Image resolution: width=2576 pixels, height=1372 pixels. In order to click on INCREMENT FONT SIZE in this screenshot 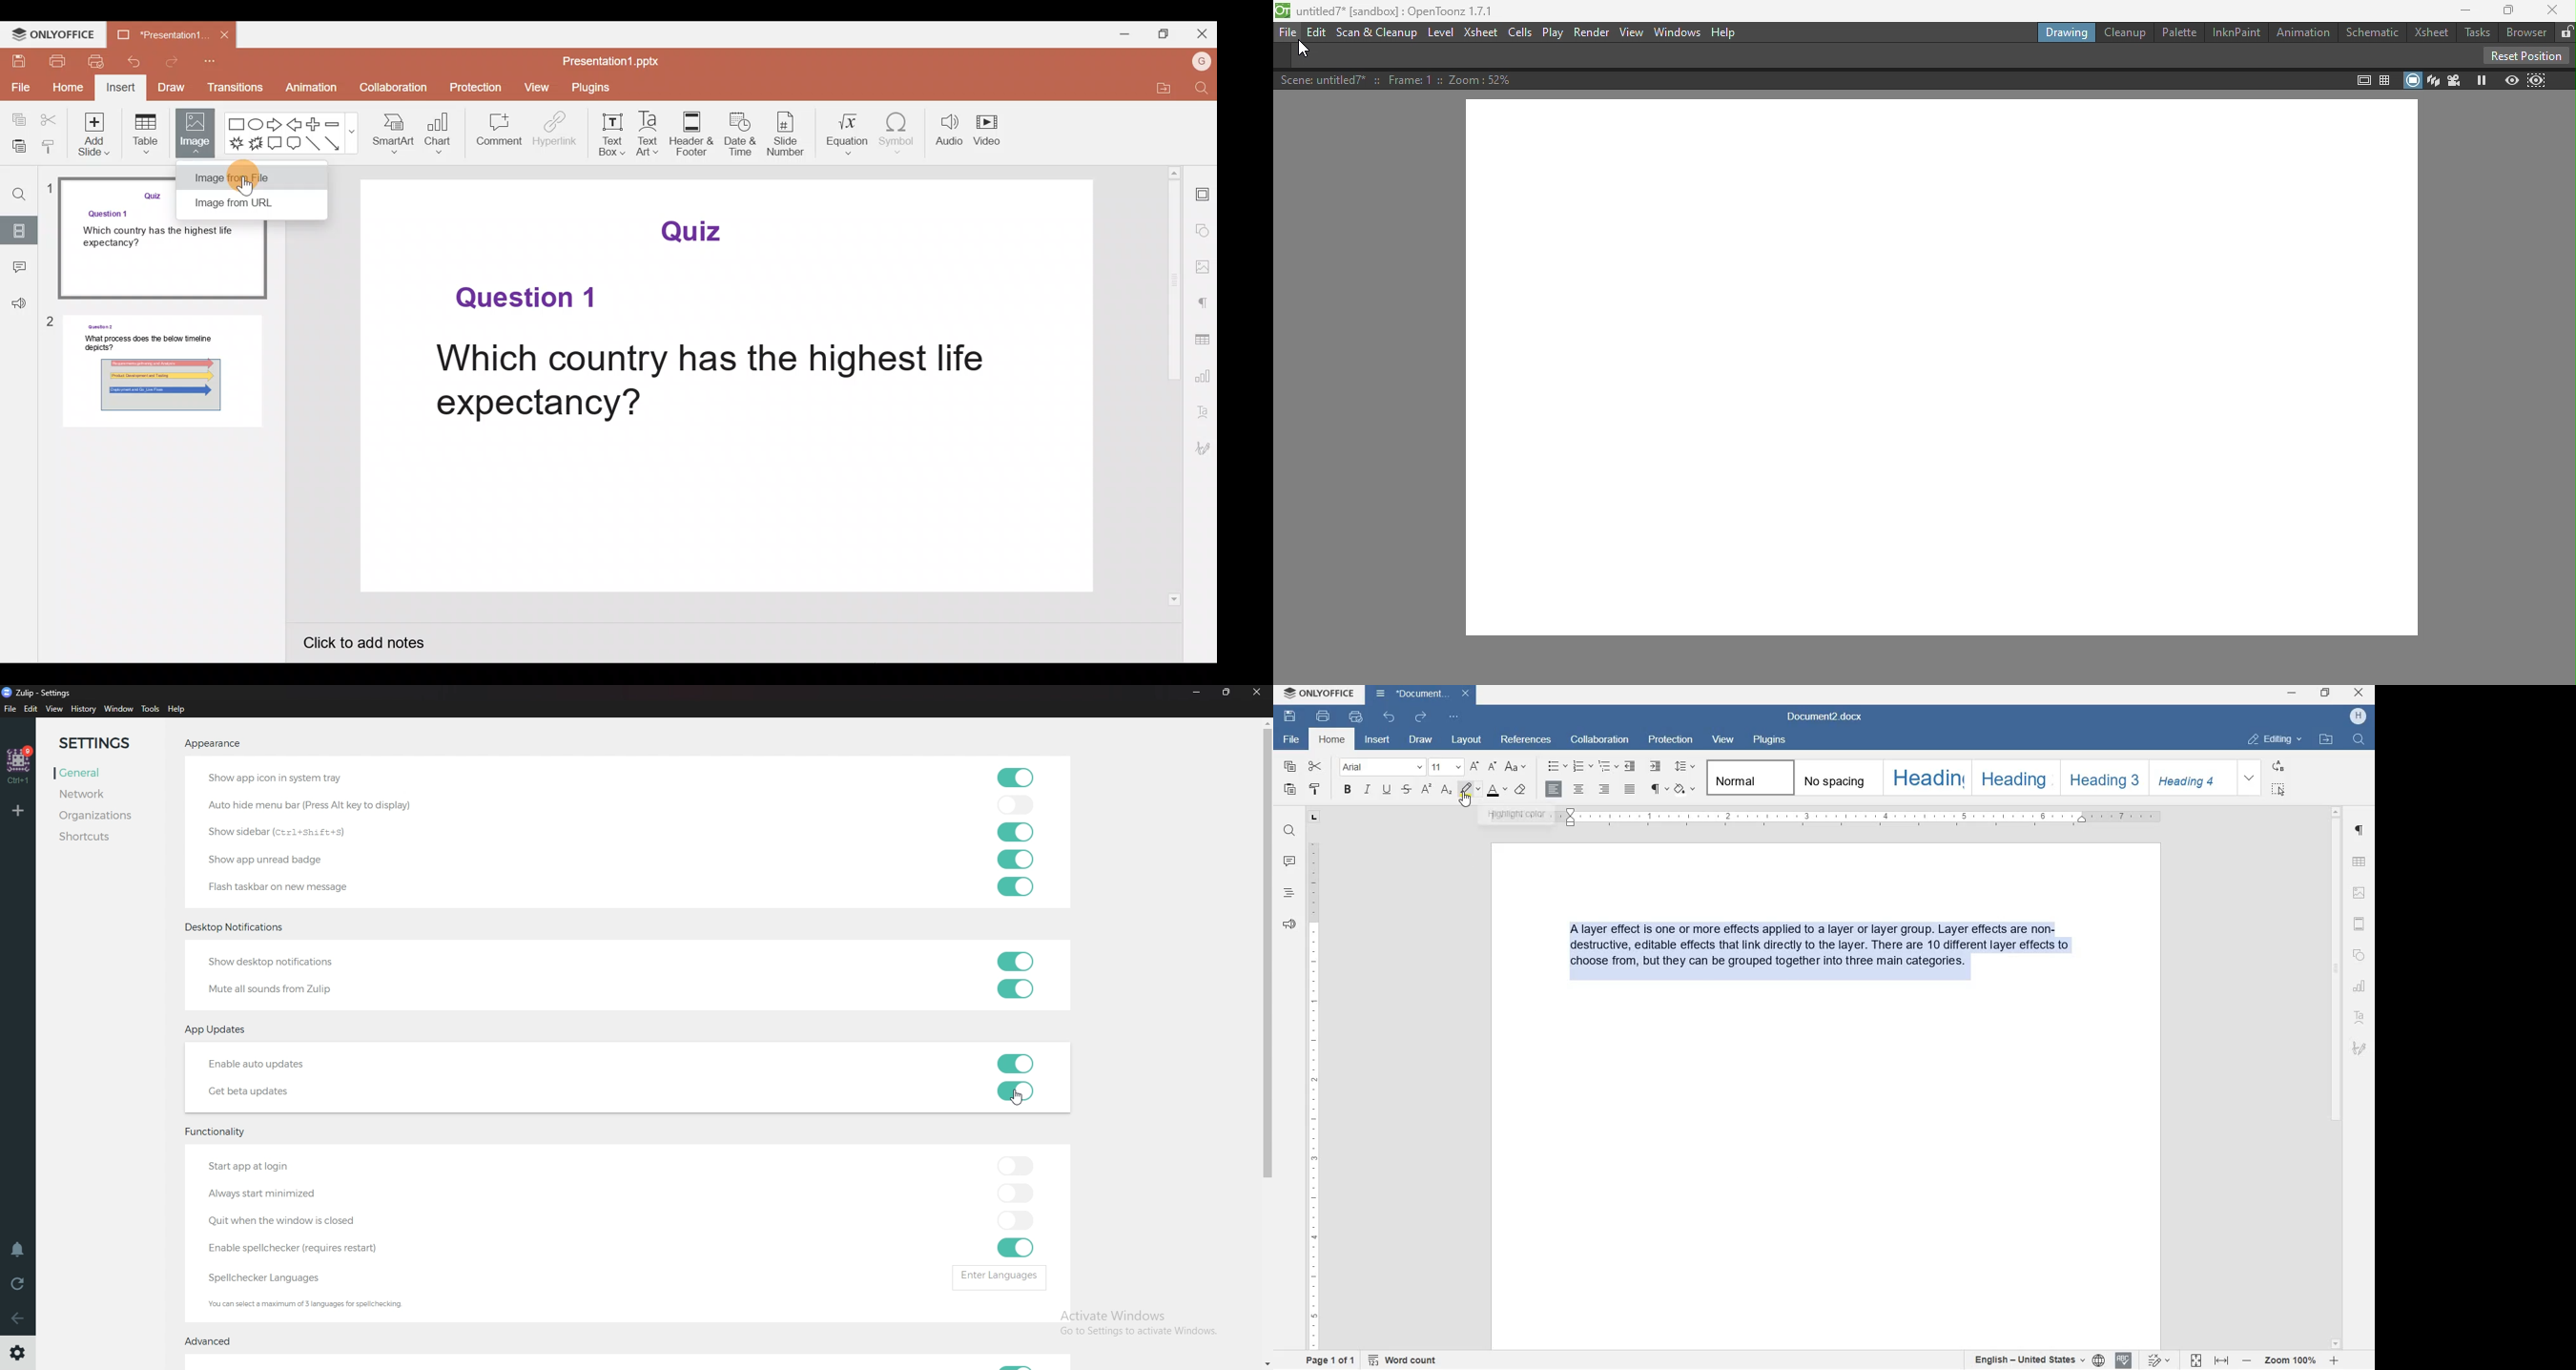, I will do `click(1474, 767)`.